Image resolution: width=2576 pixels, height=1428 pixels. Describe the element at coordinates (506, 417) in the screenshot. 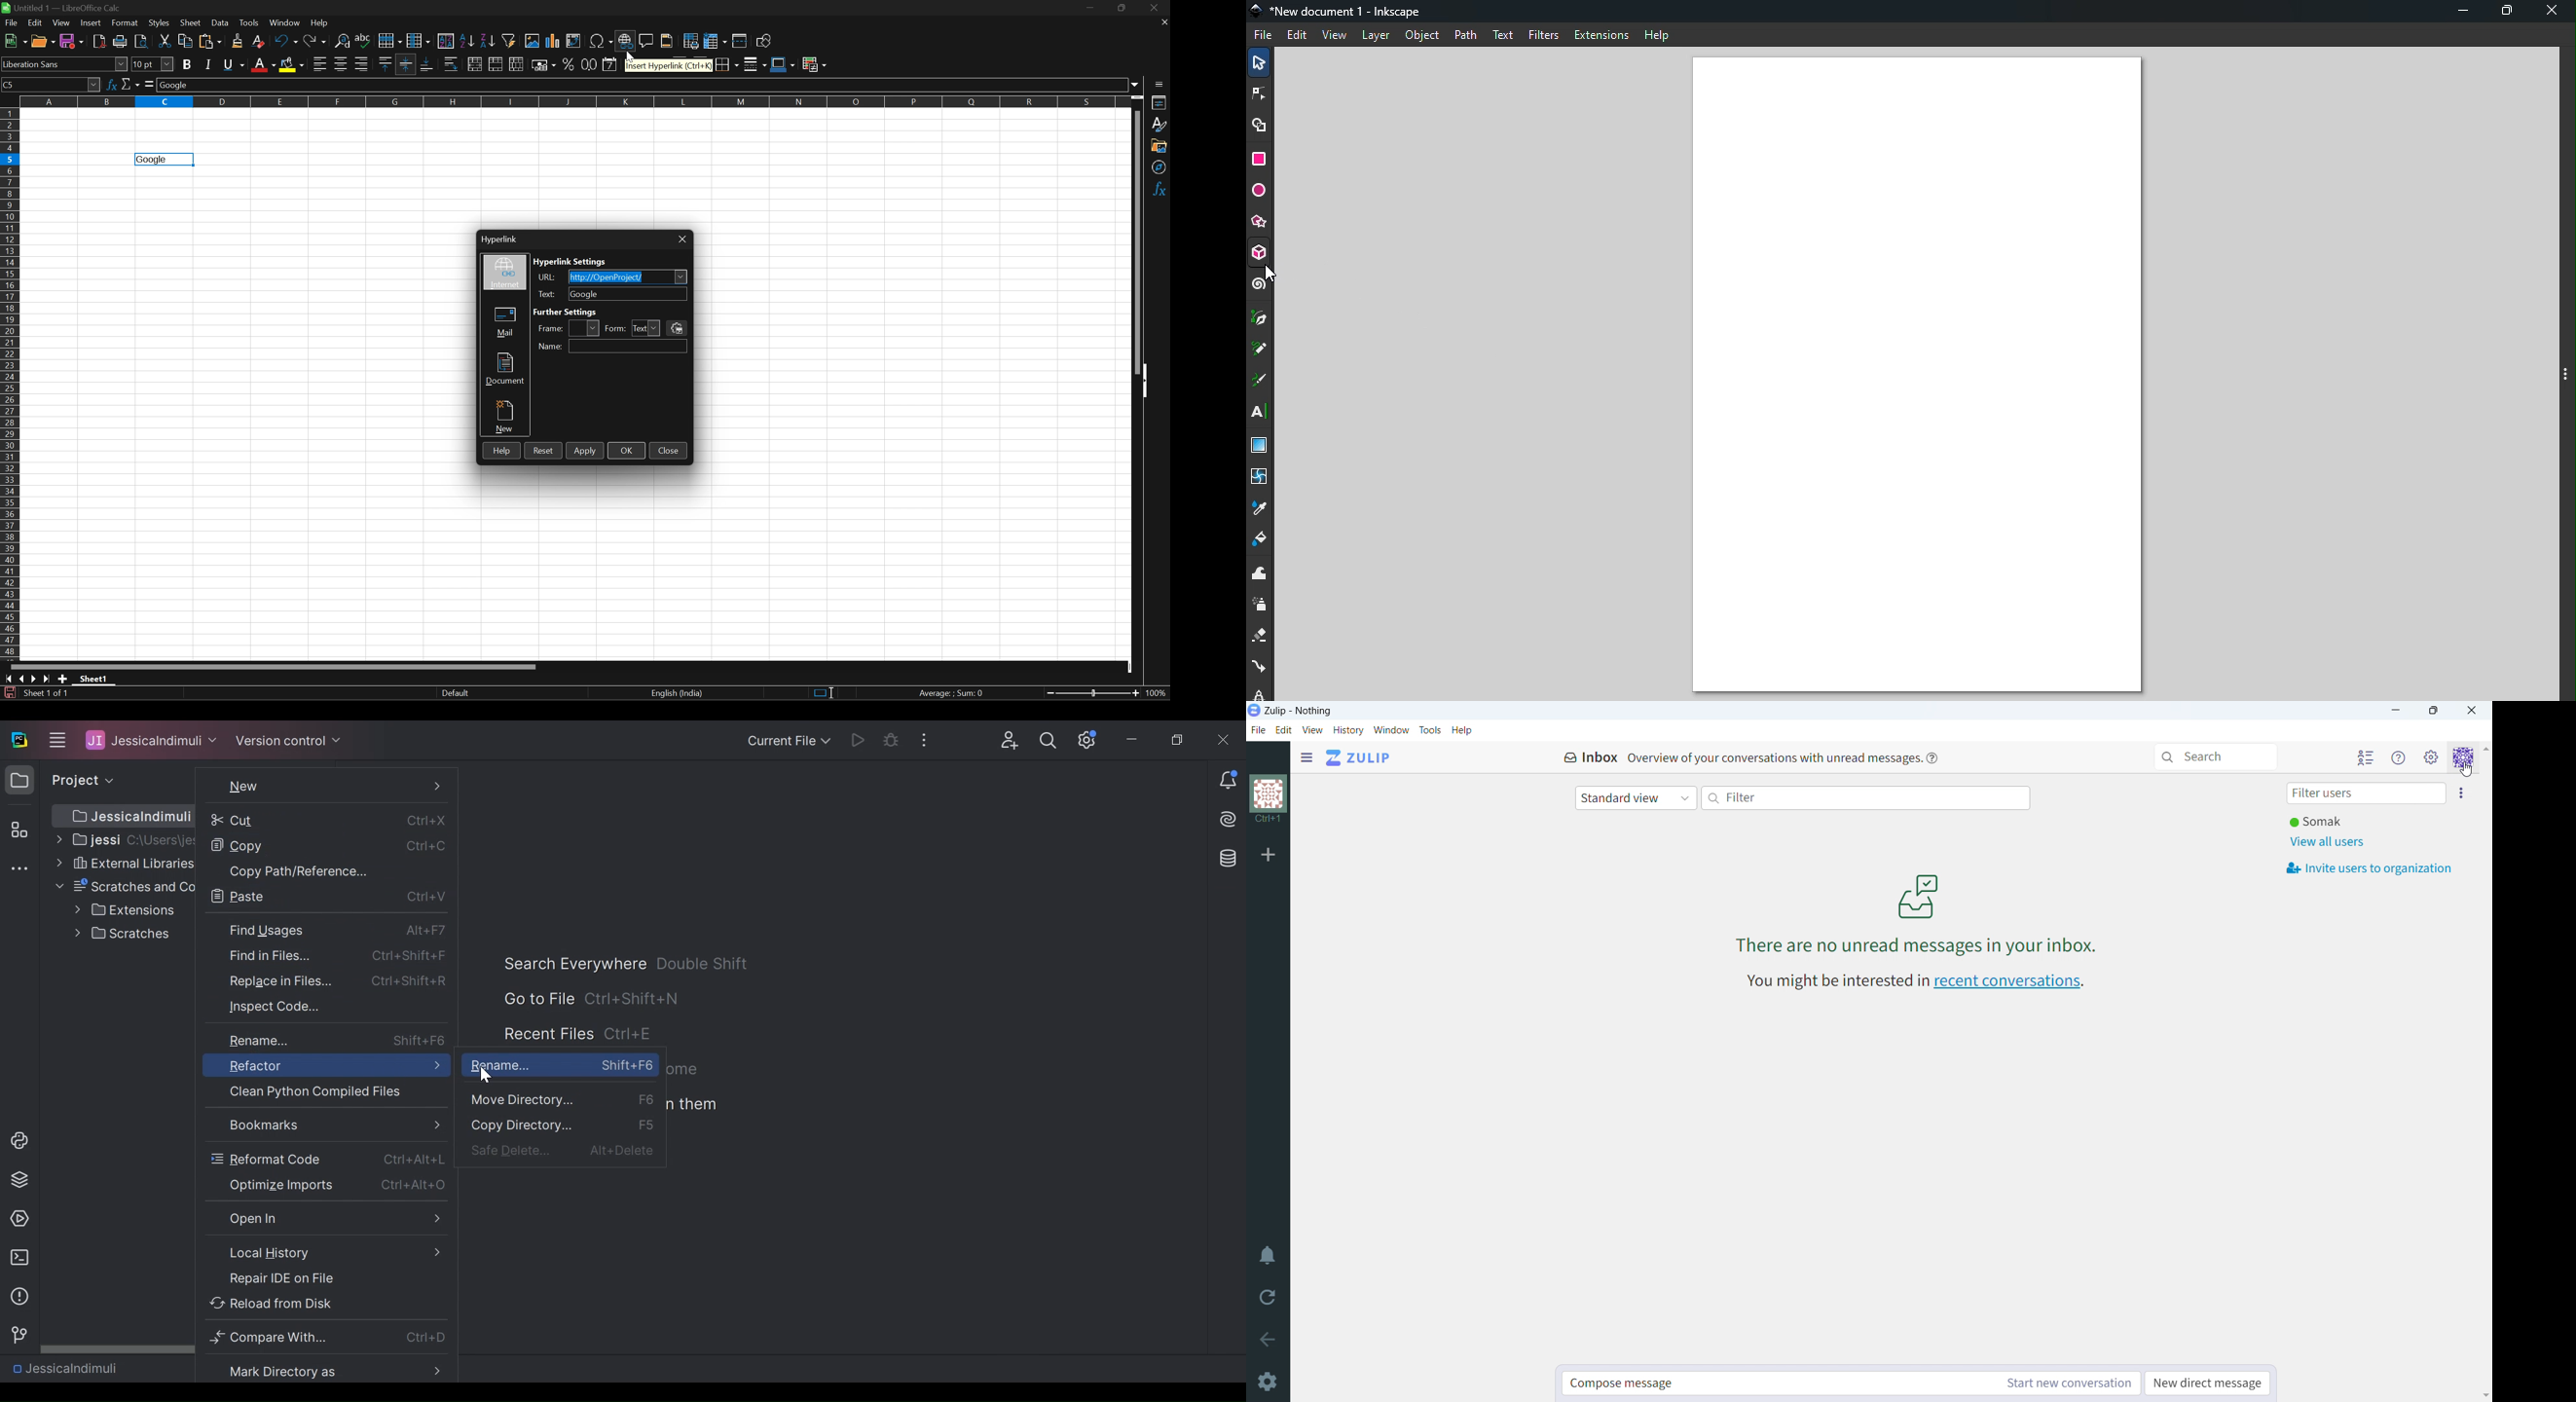

I see `New` at that location.